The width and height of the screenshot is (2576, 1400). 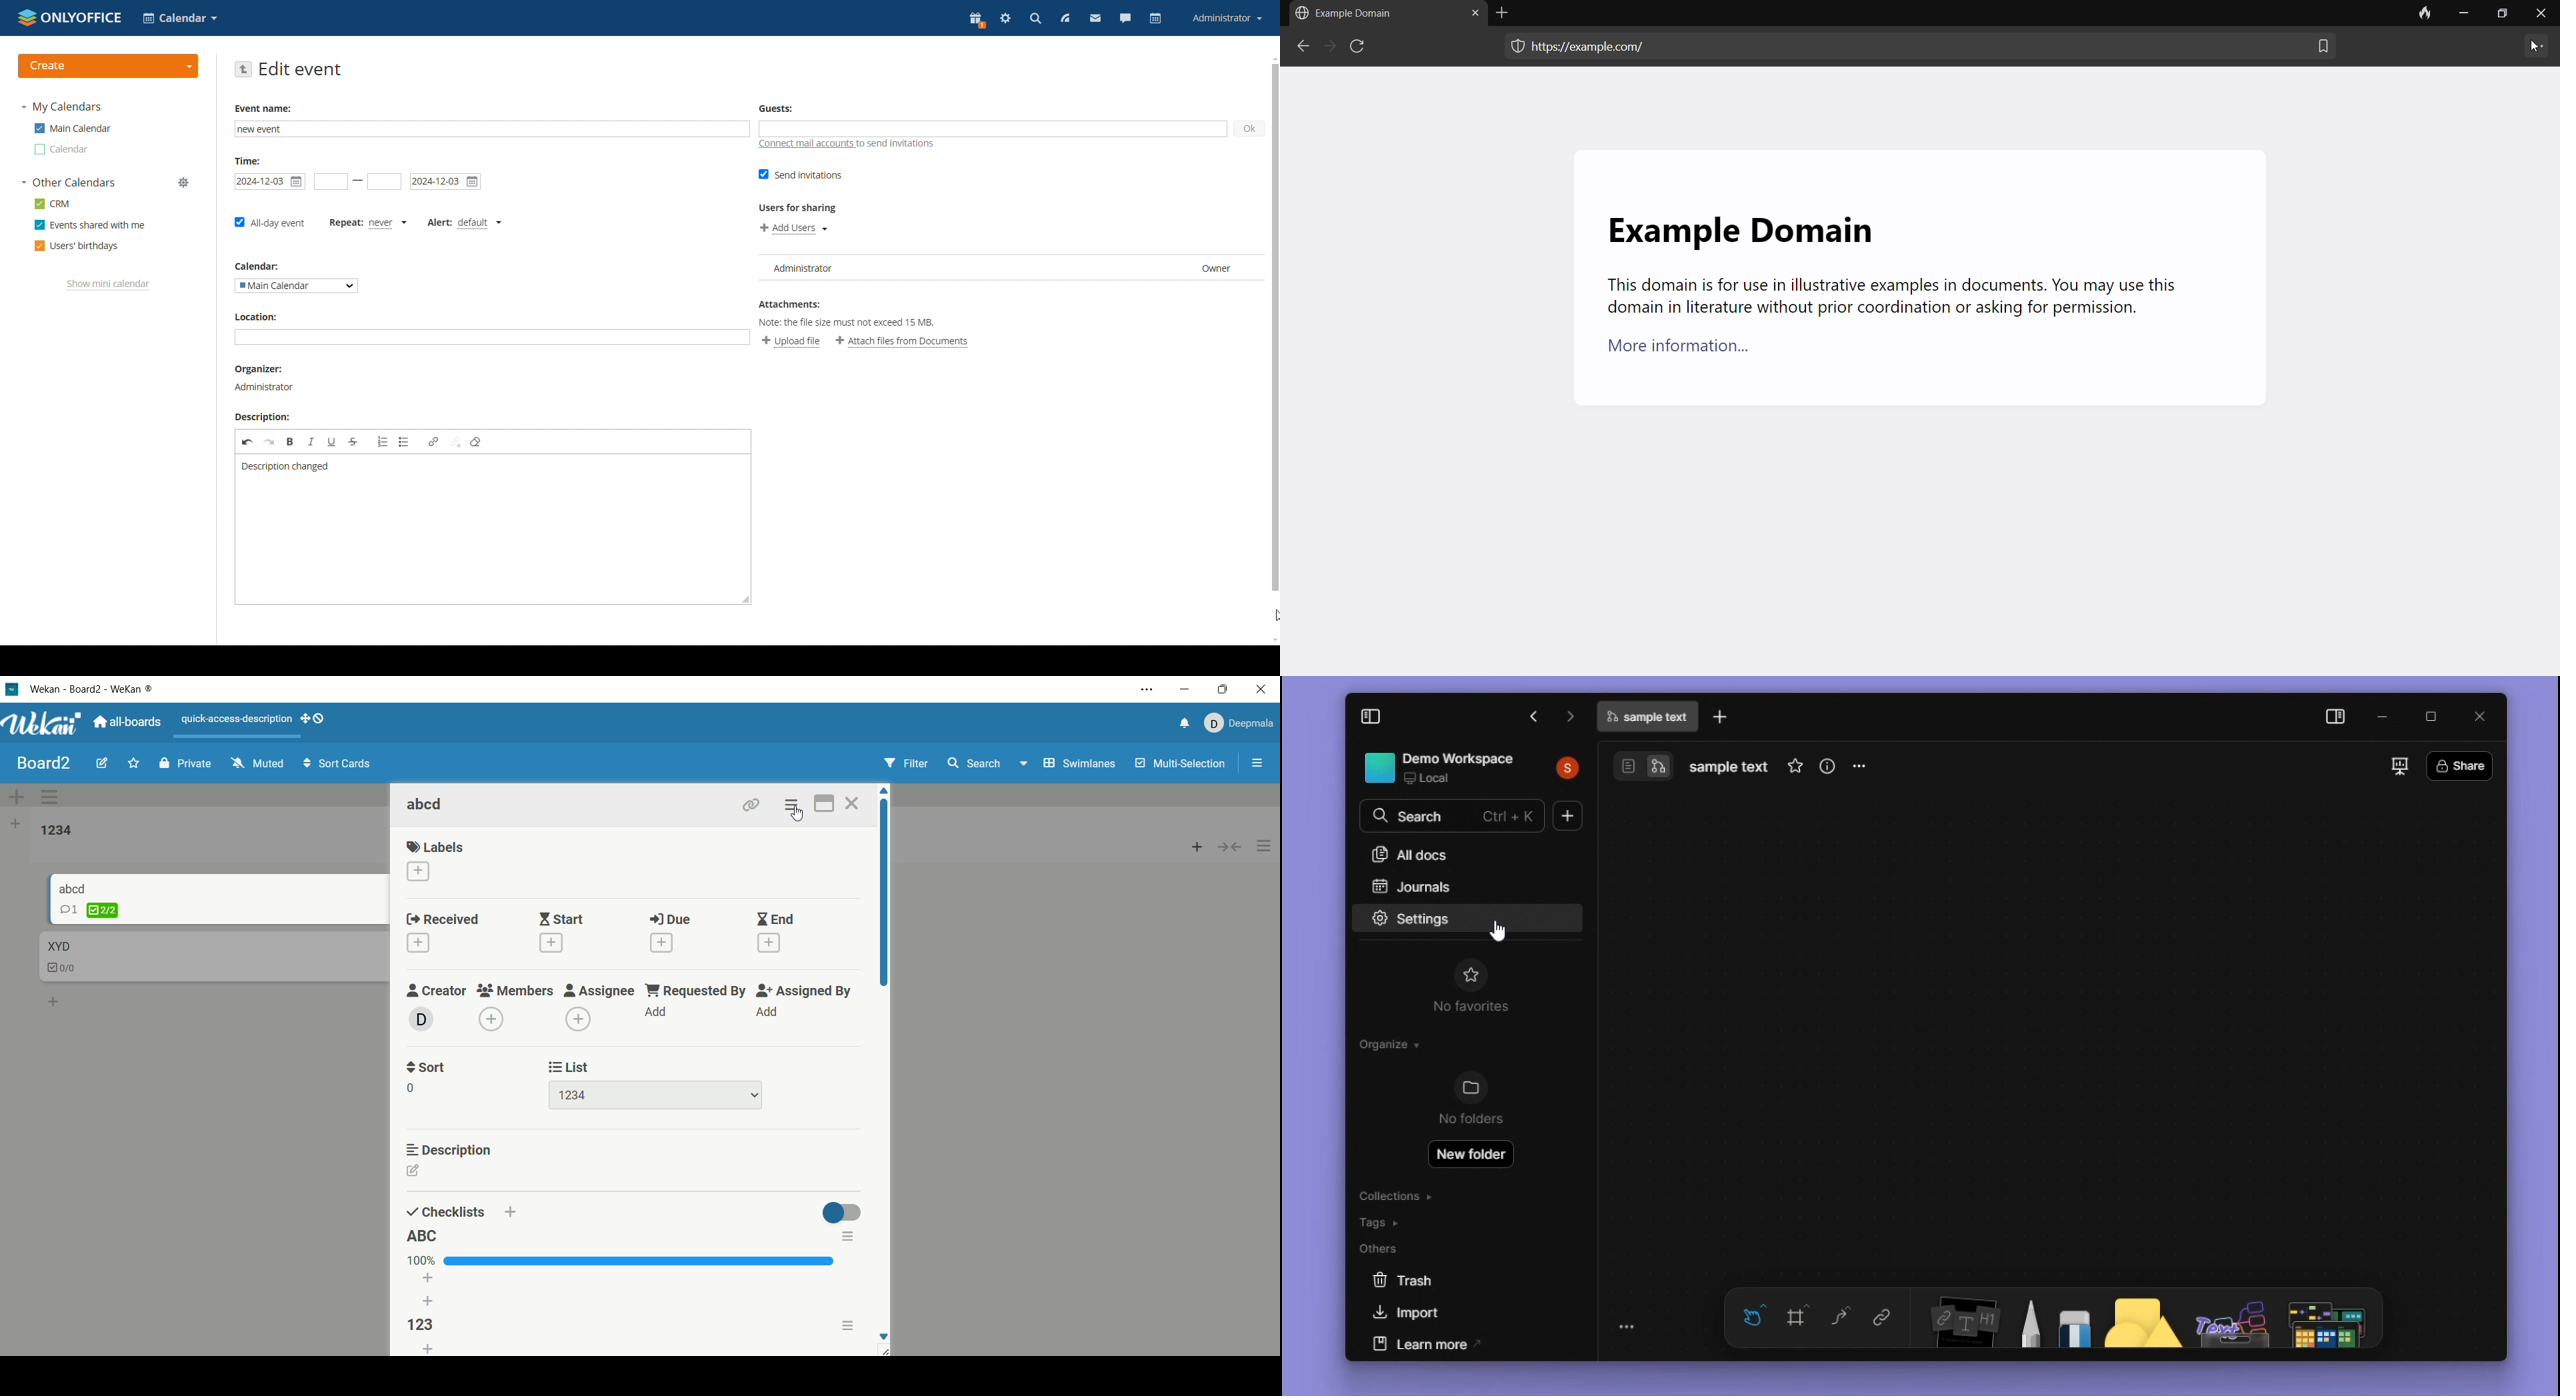 What do you see at coordinates (133, 759) in the screenshot?
I see `favorite` at bounding box center [133, 759].